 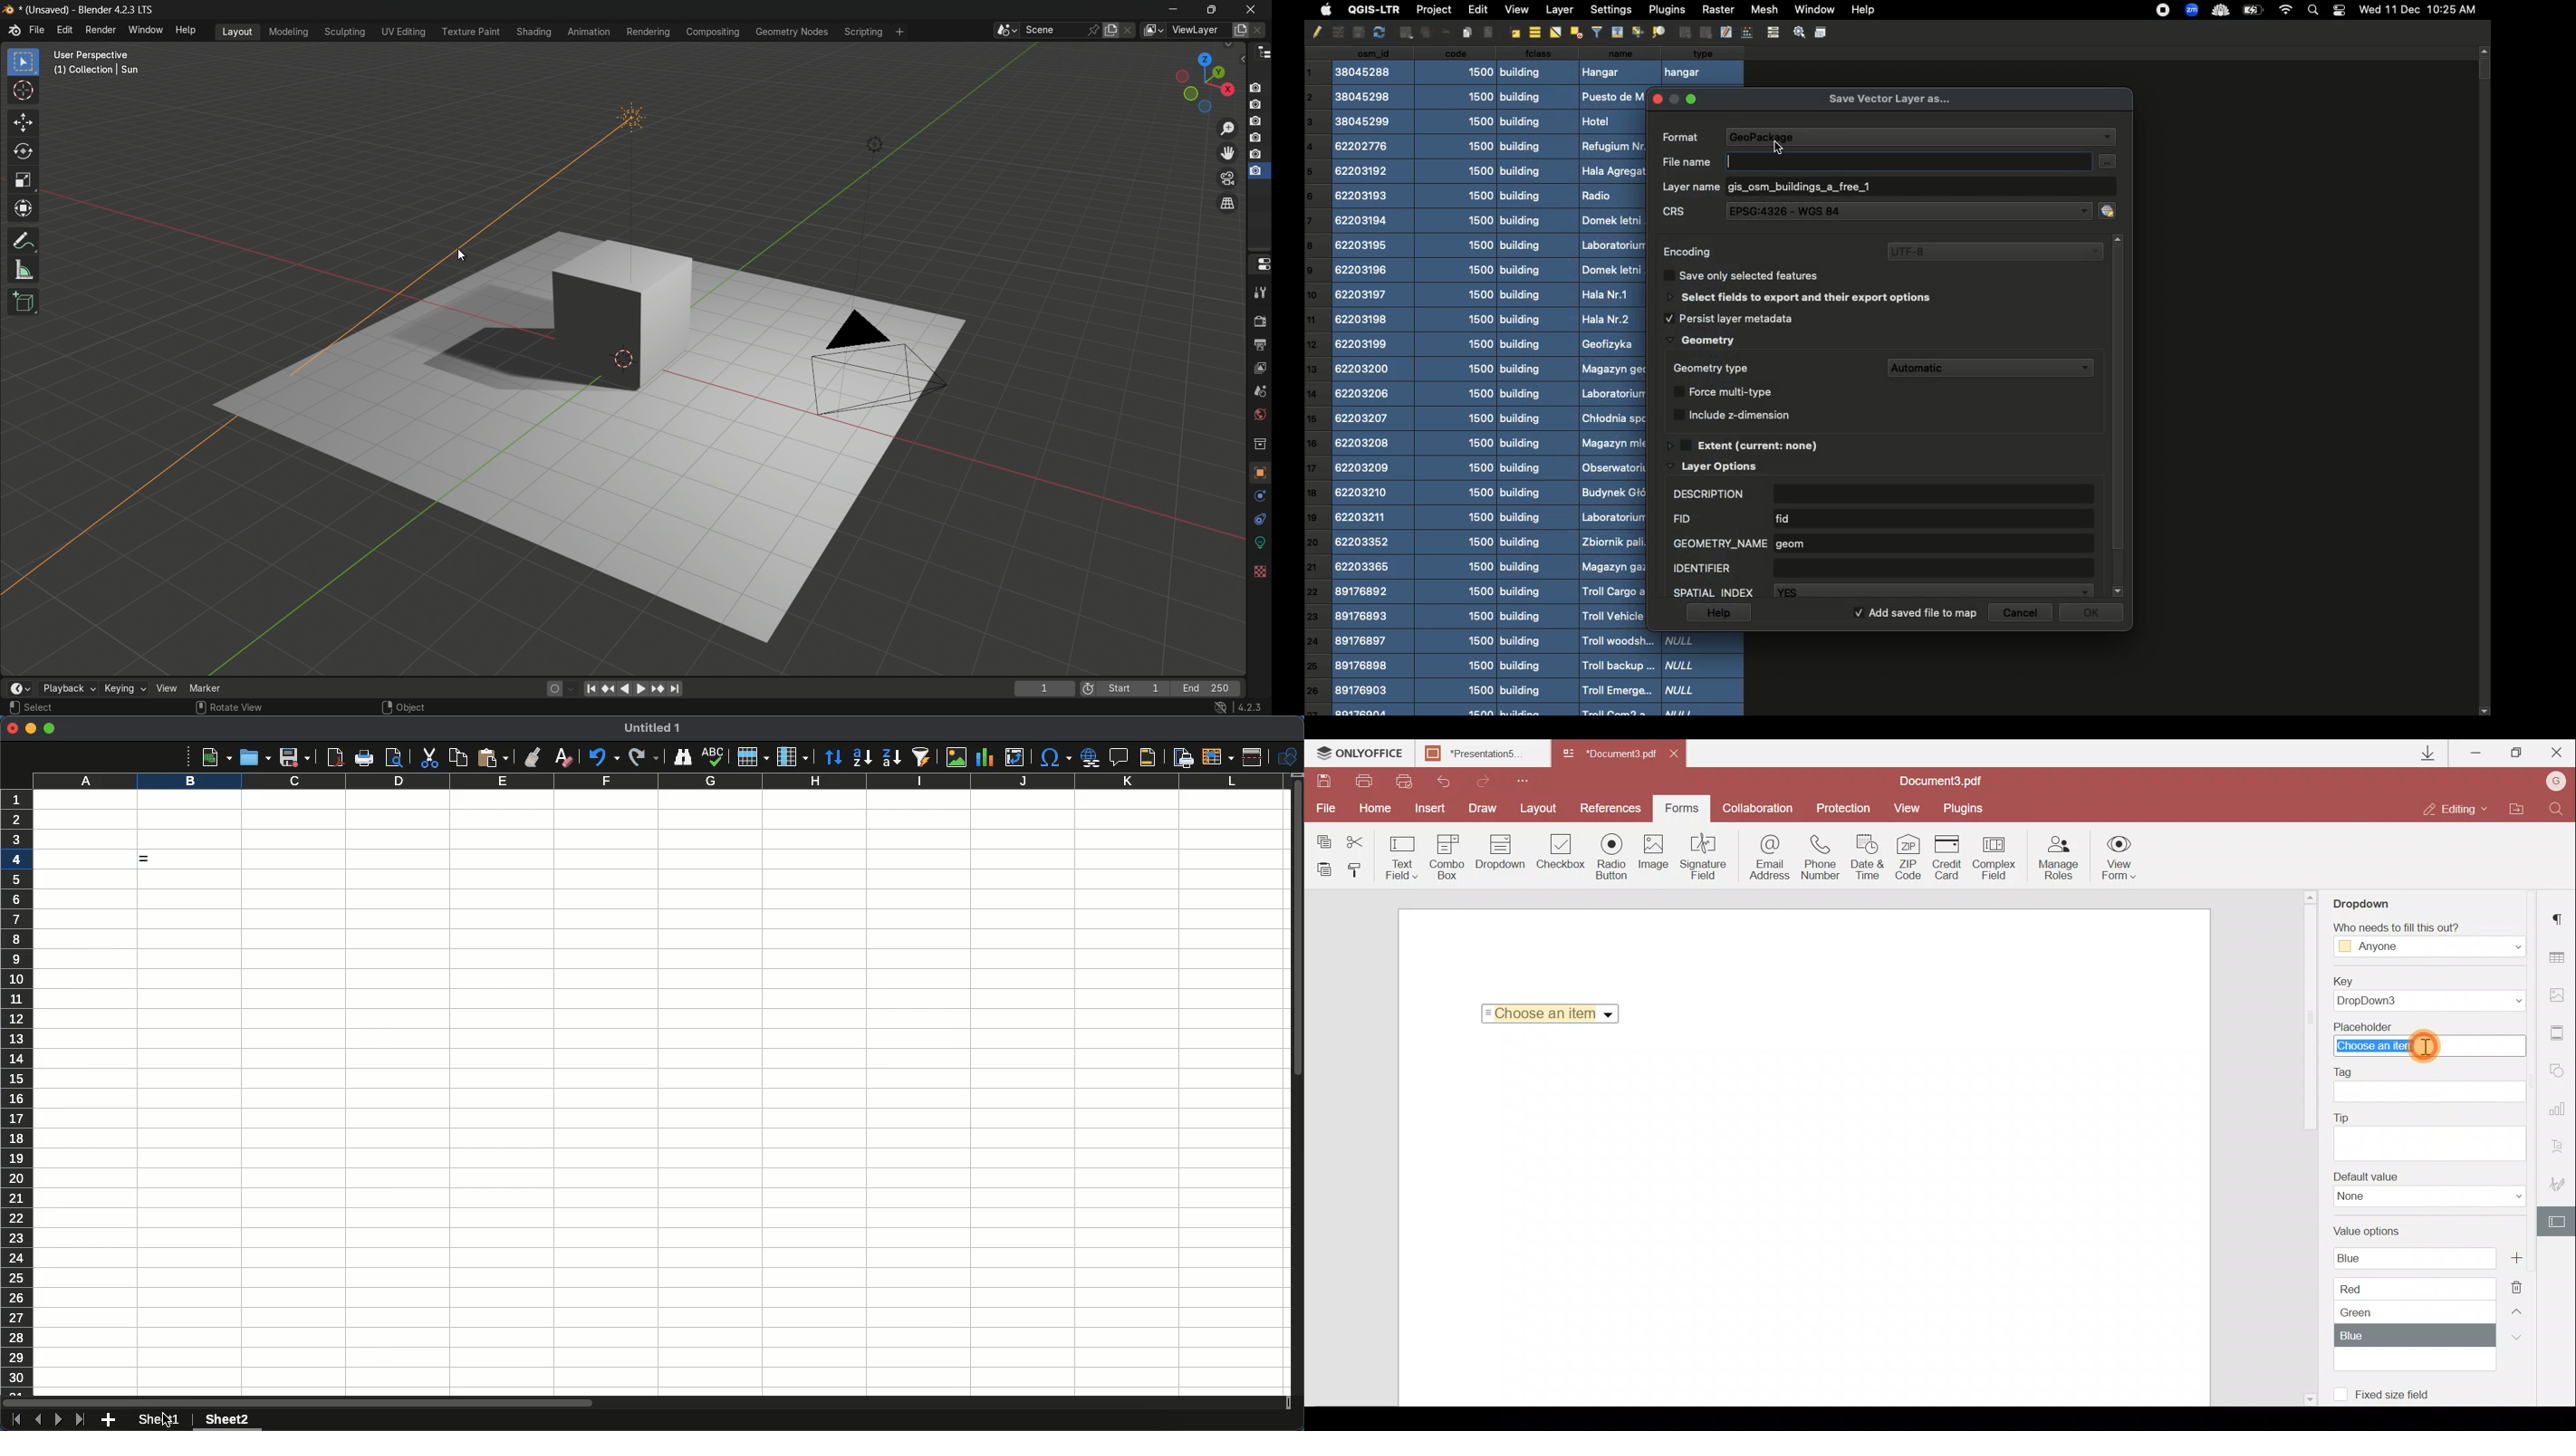 What do you see at coordinates (1458, 381) in the screenshot?
I see `code` at bounding box center [1458, 381].